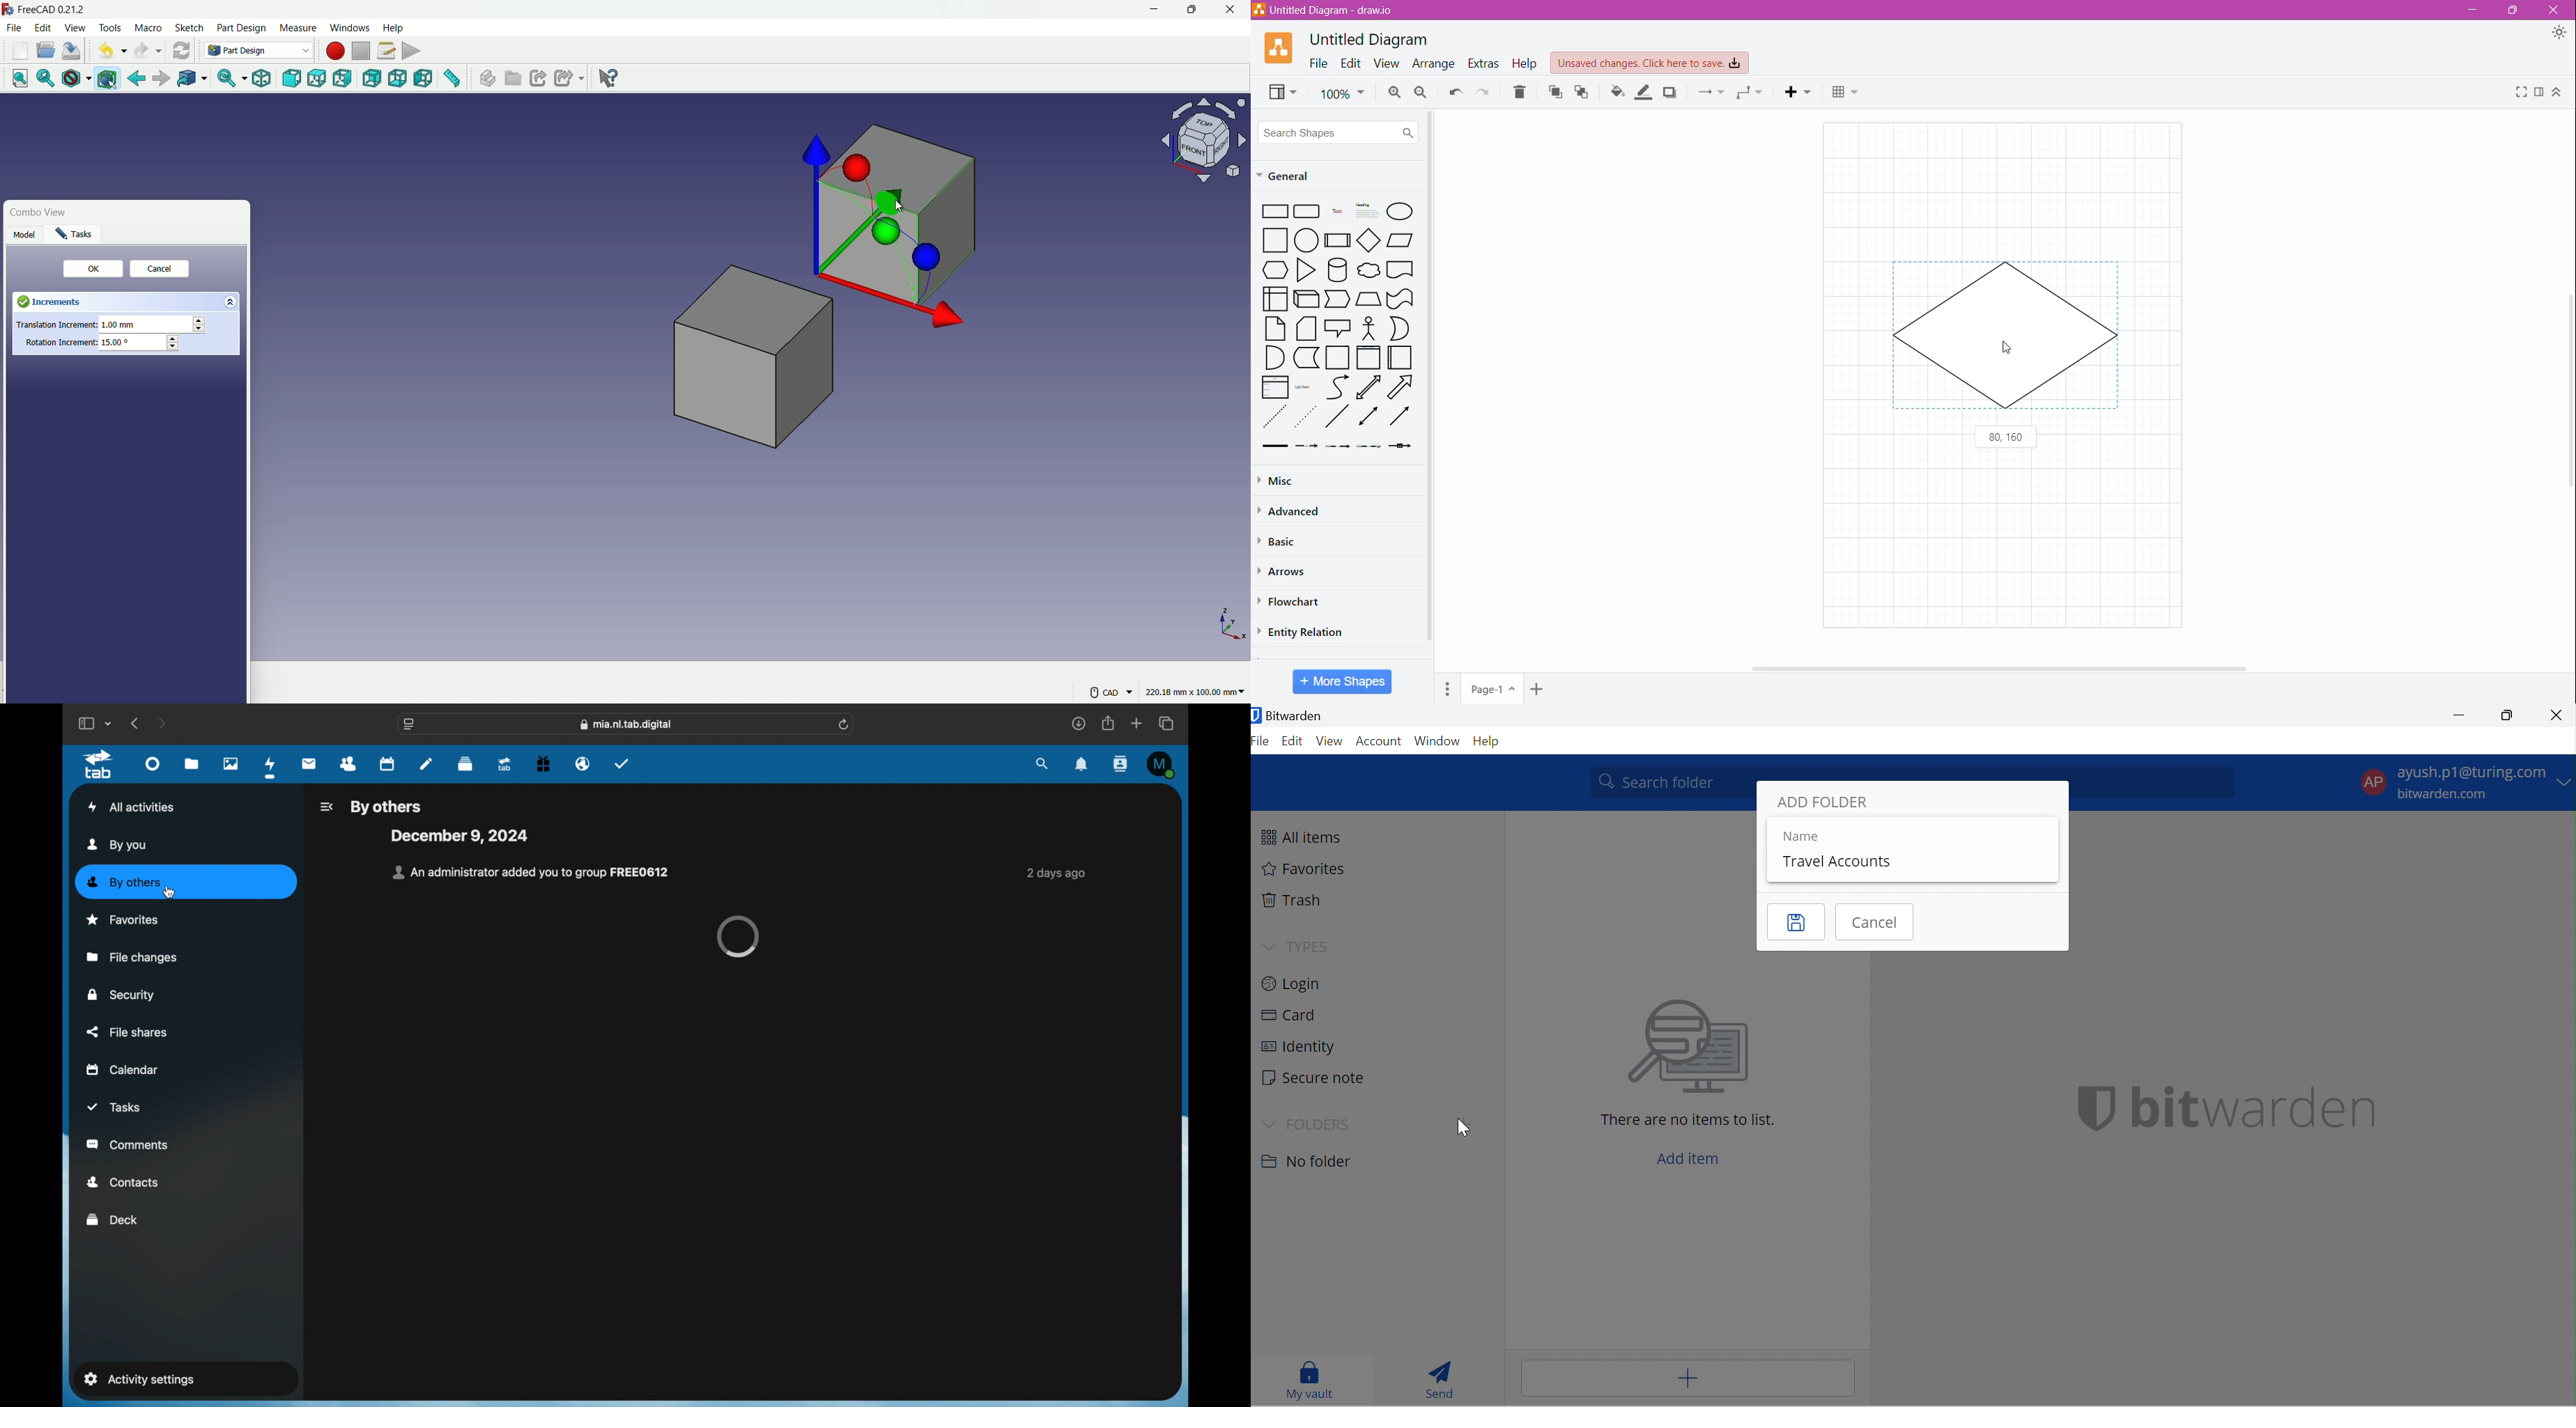 The width and height of the screenshot is (2576, 1428). What do you see at coordinates (79, 301) in the screenshot?
I see `Increments` at bounding box center [79, 301].